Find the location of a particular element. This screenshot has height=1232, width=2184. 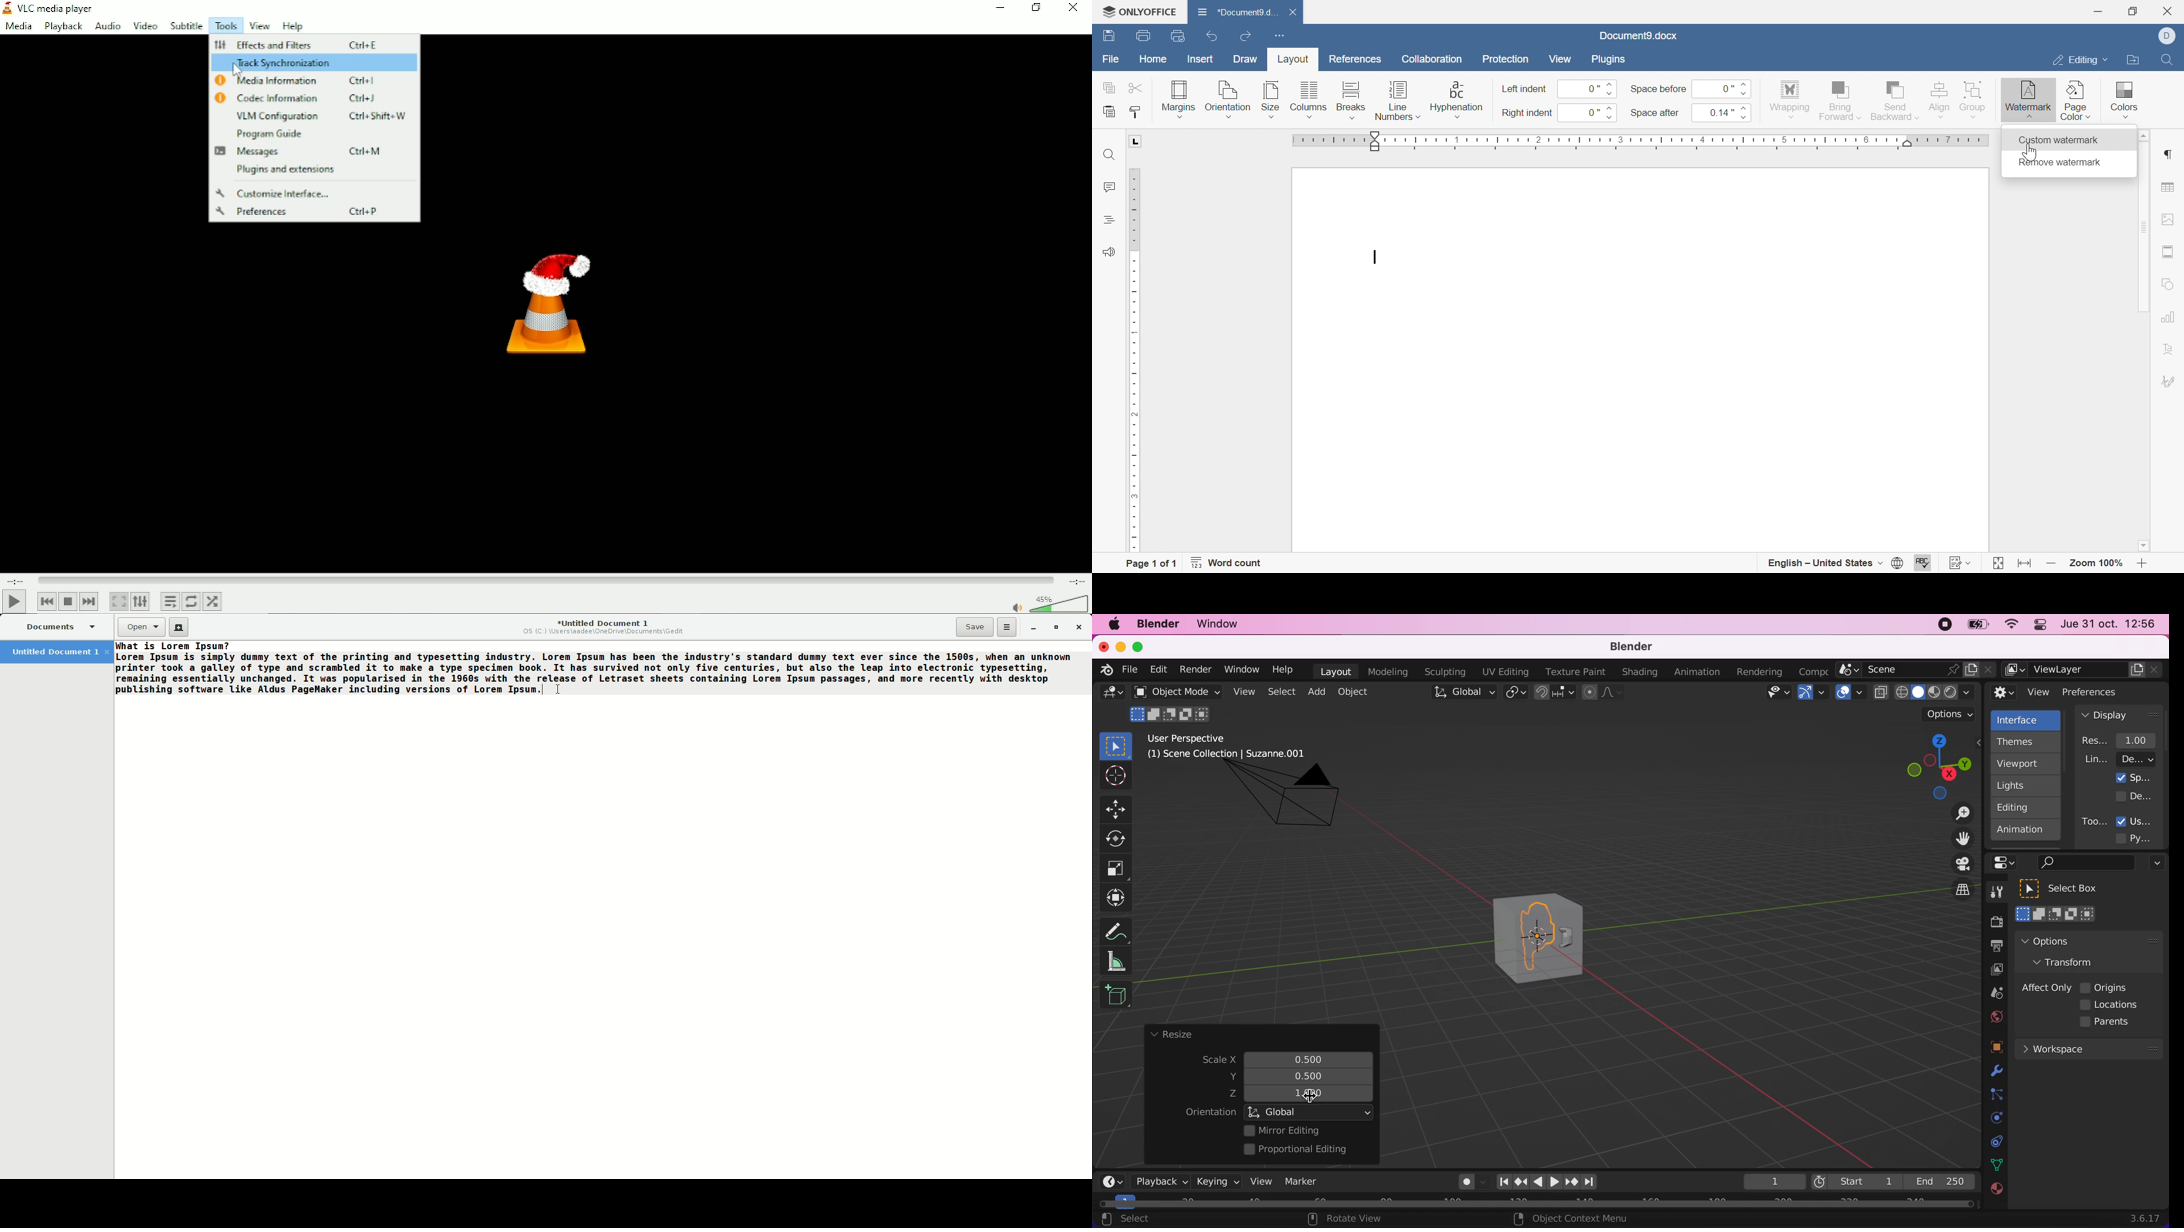

save is located at coordinates (1106, 36).